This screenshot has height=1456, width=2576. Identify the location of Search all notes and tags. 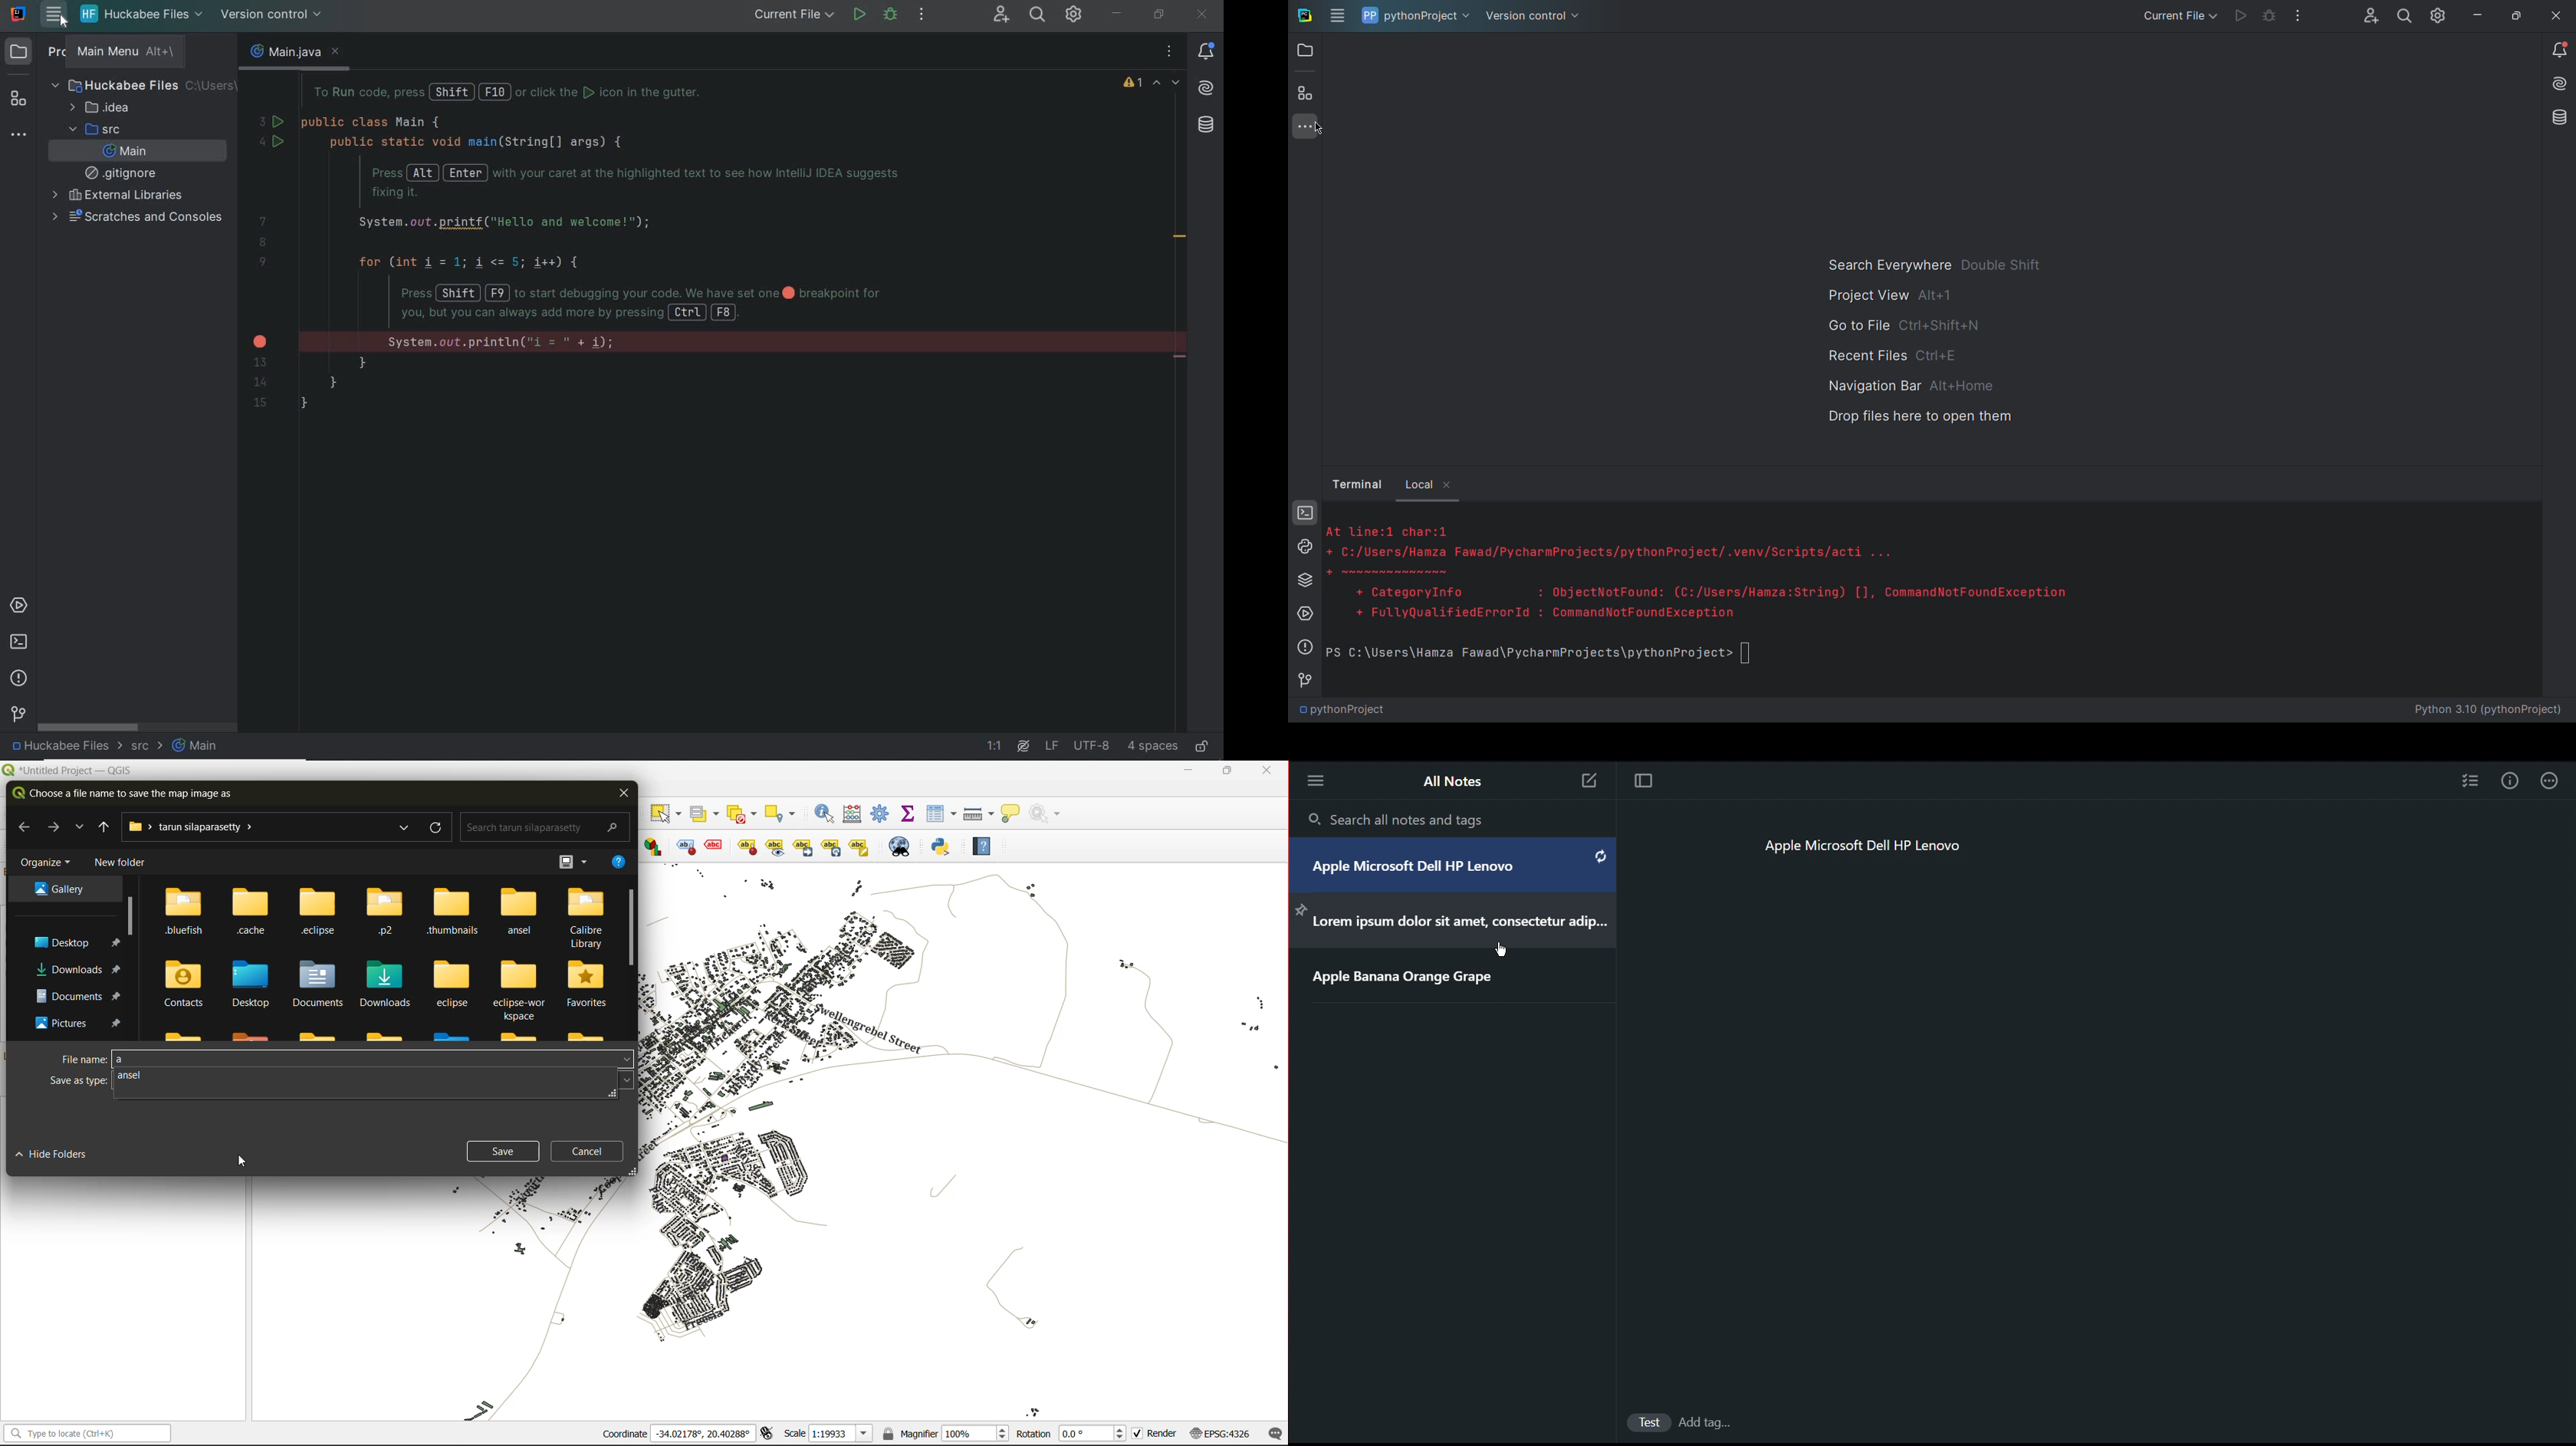
(1399, 820).